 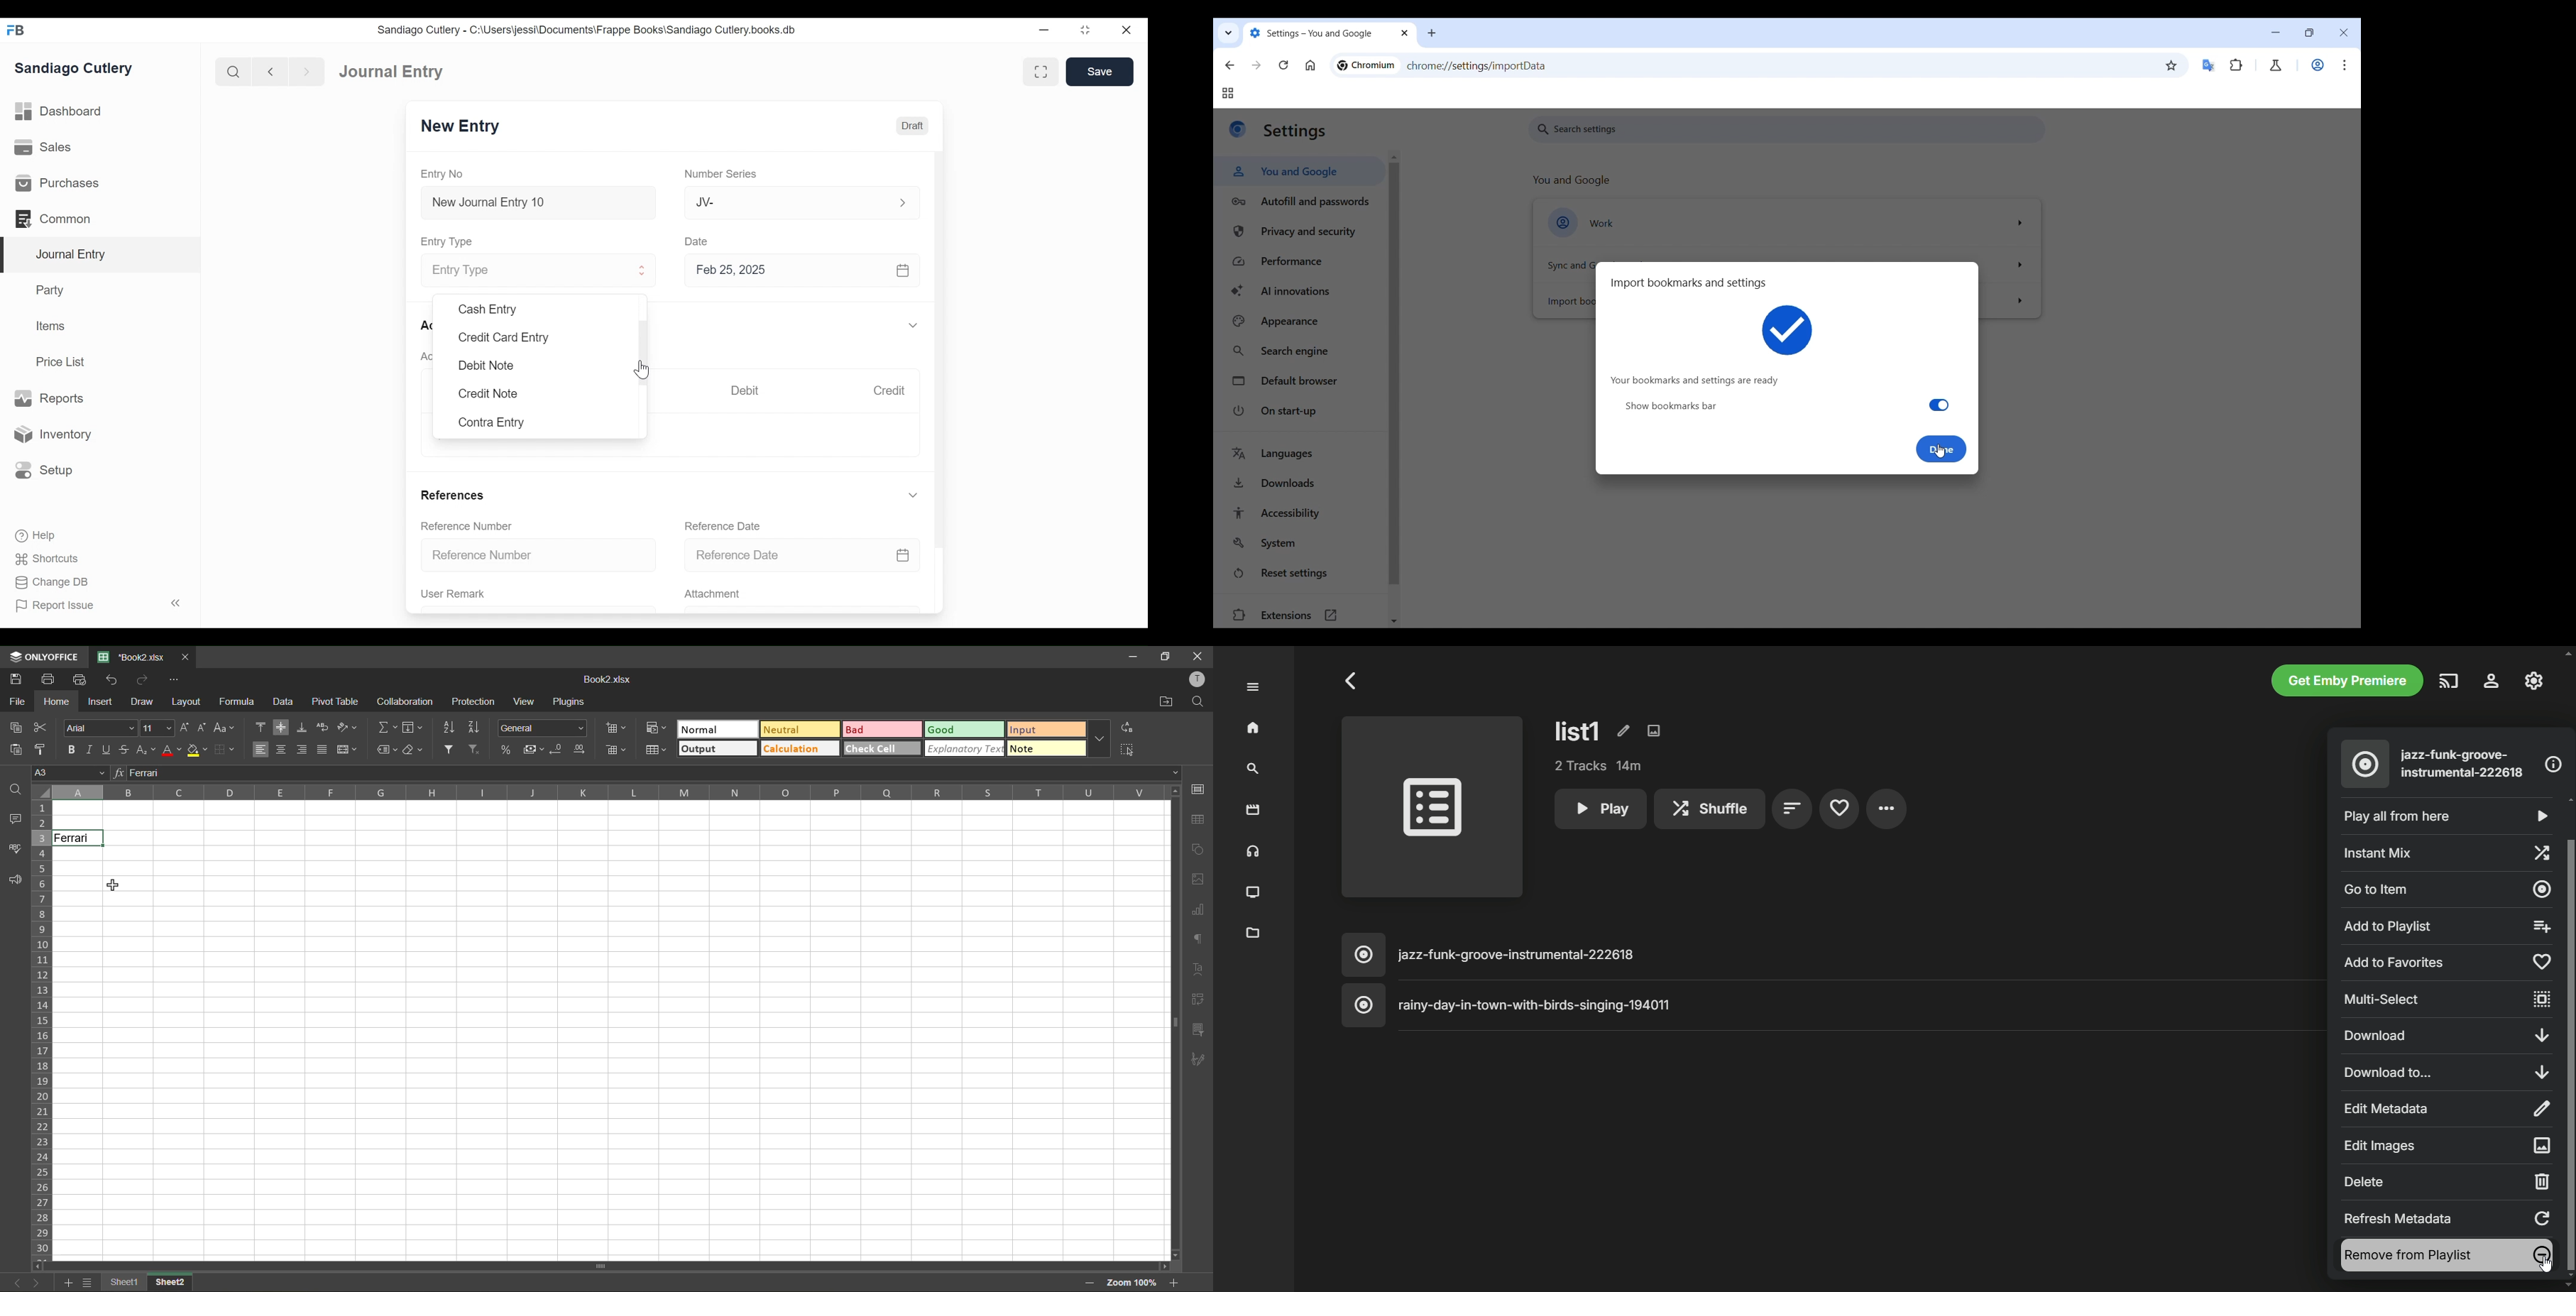 I want to click on Minimize, so click(x=1046, y=31).